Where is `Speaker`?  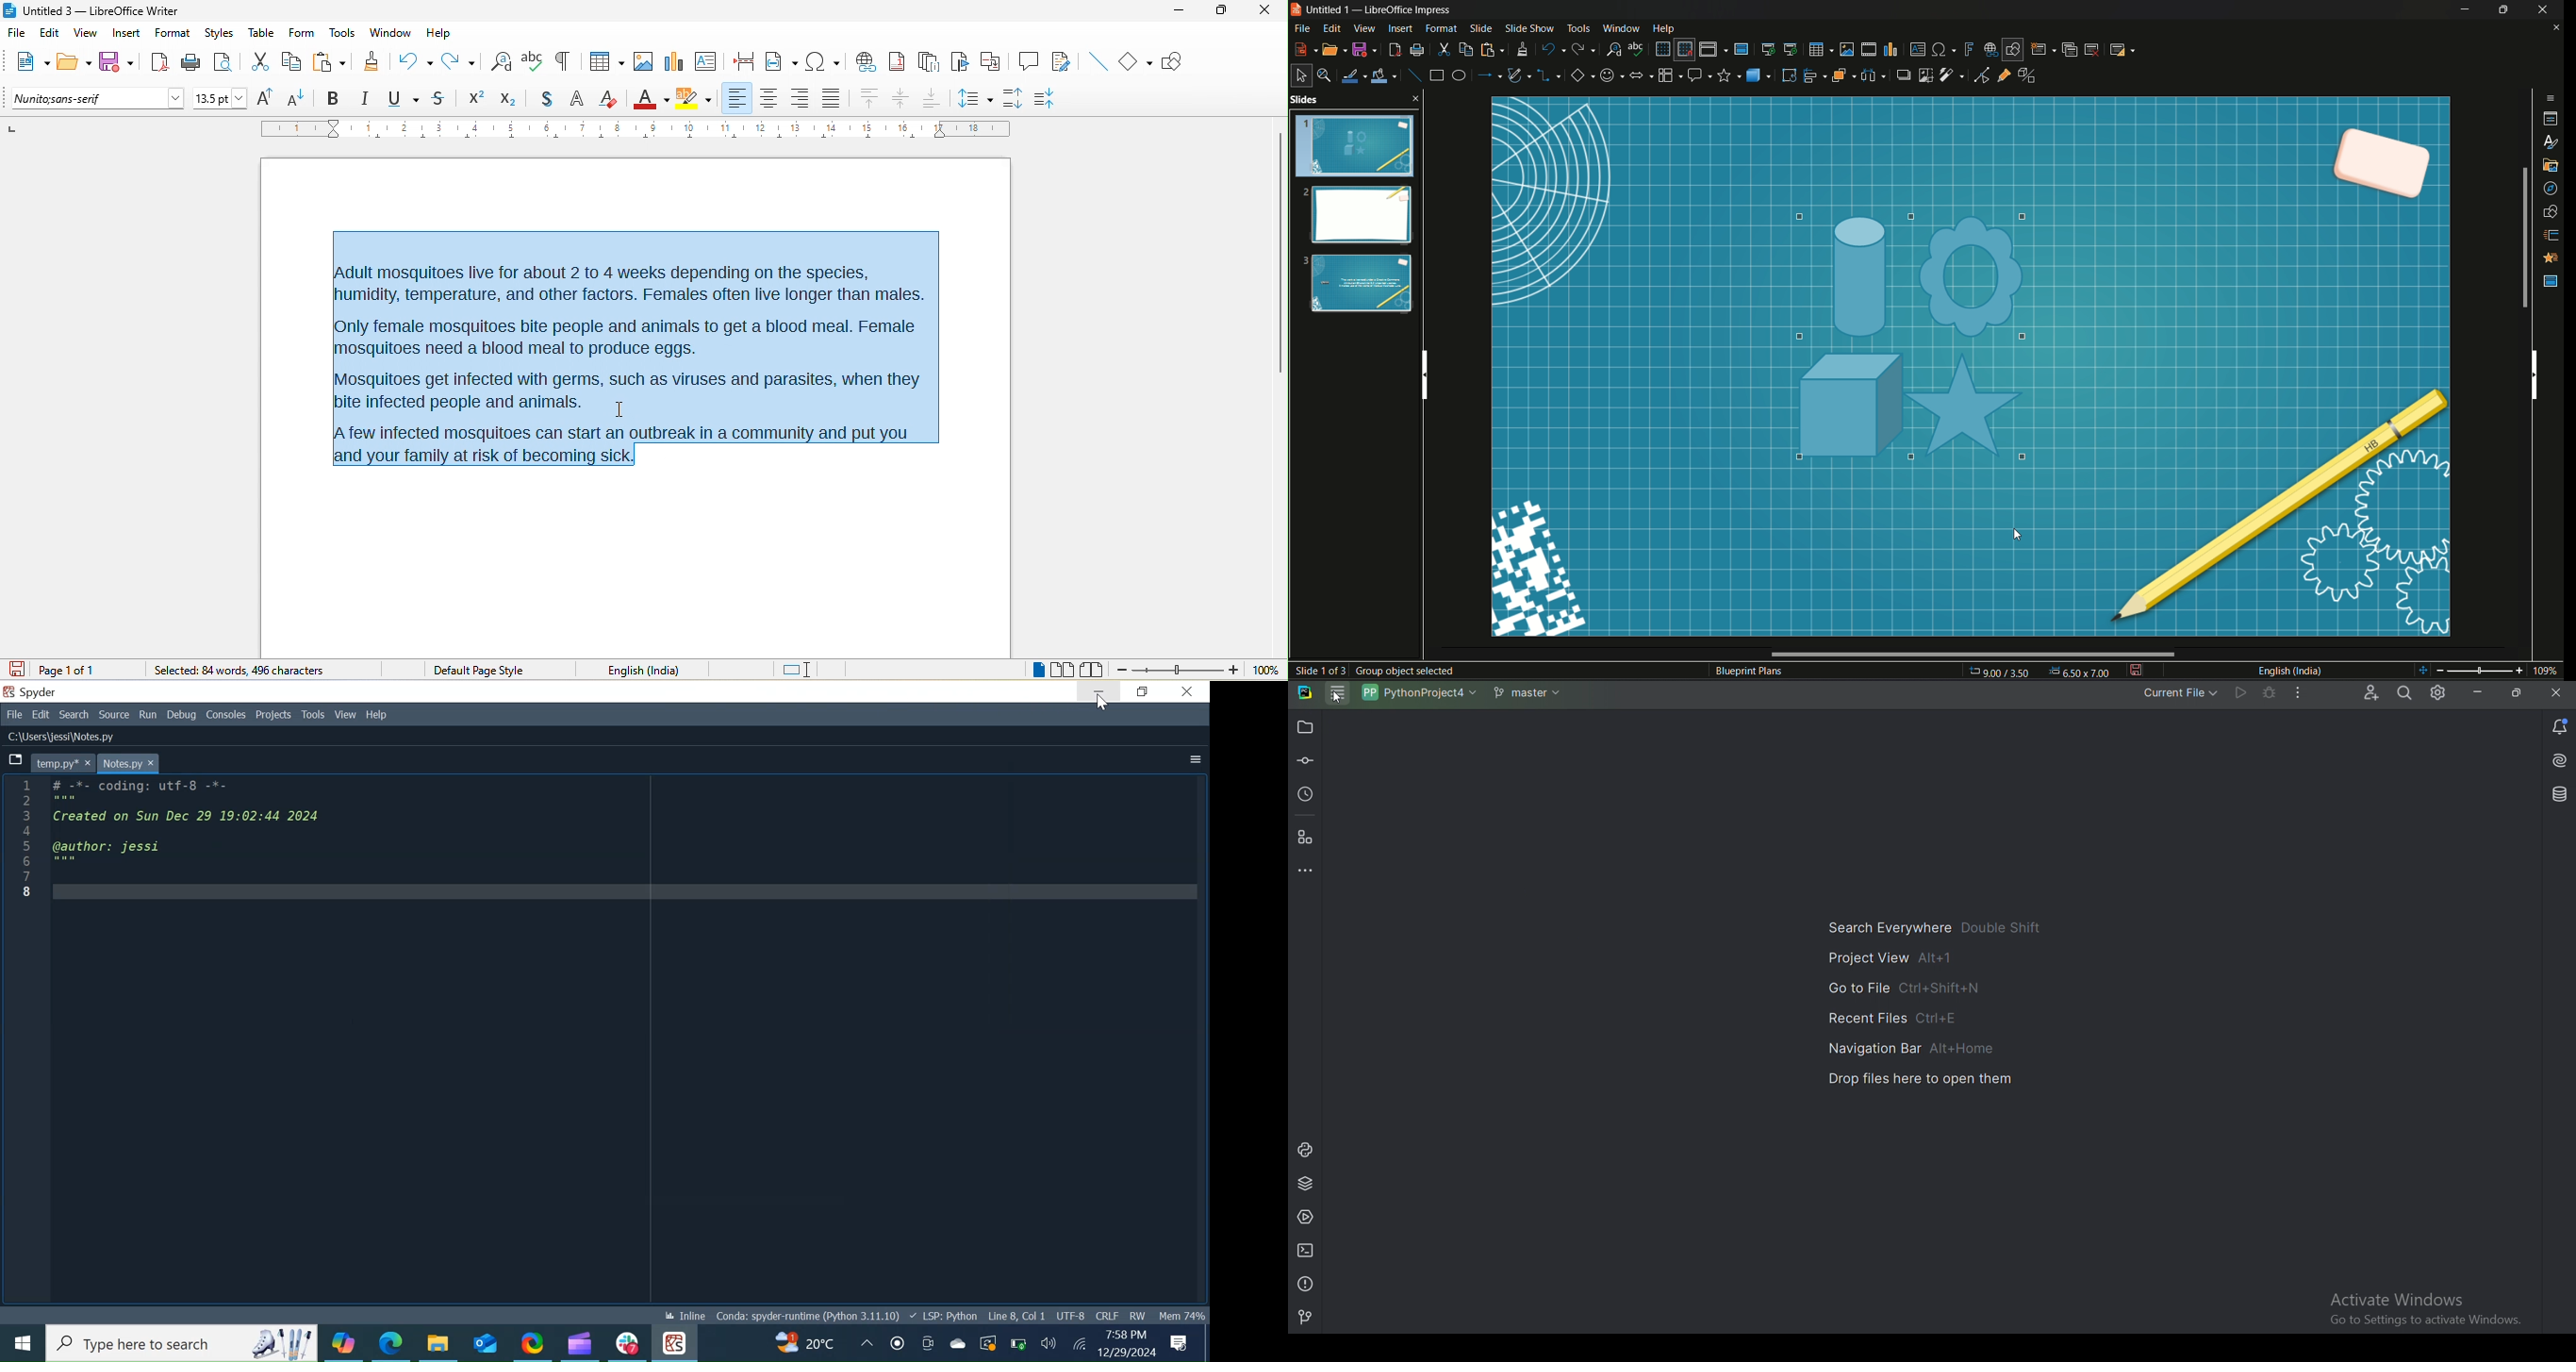 Speaker is located at coordinates (1050, 1344).